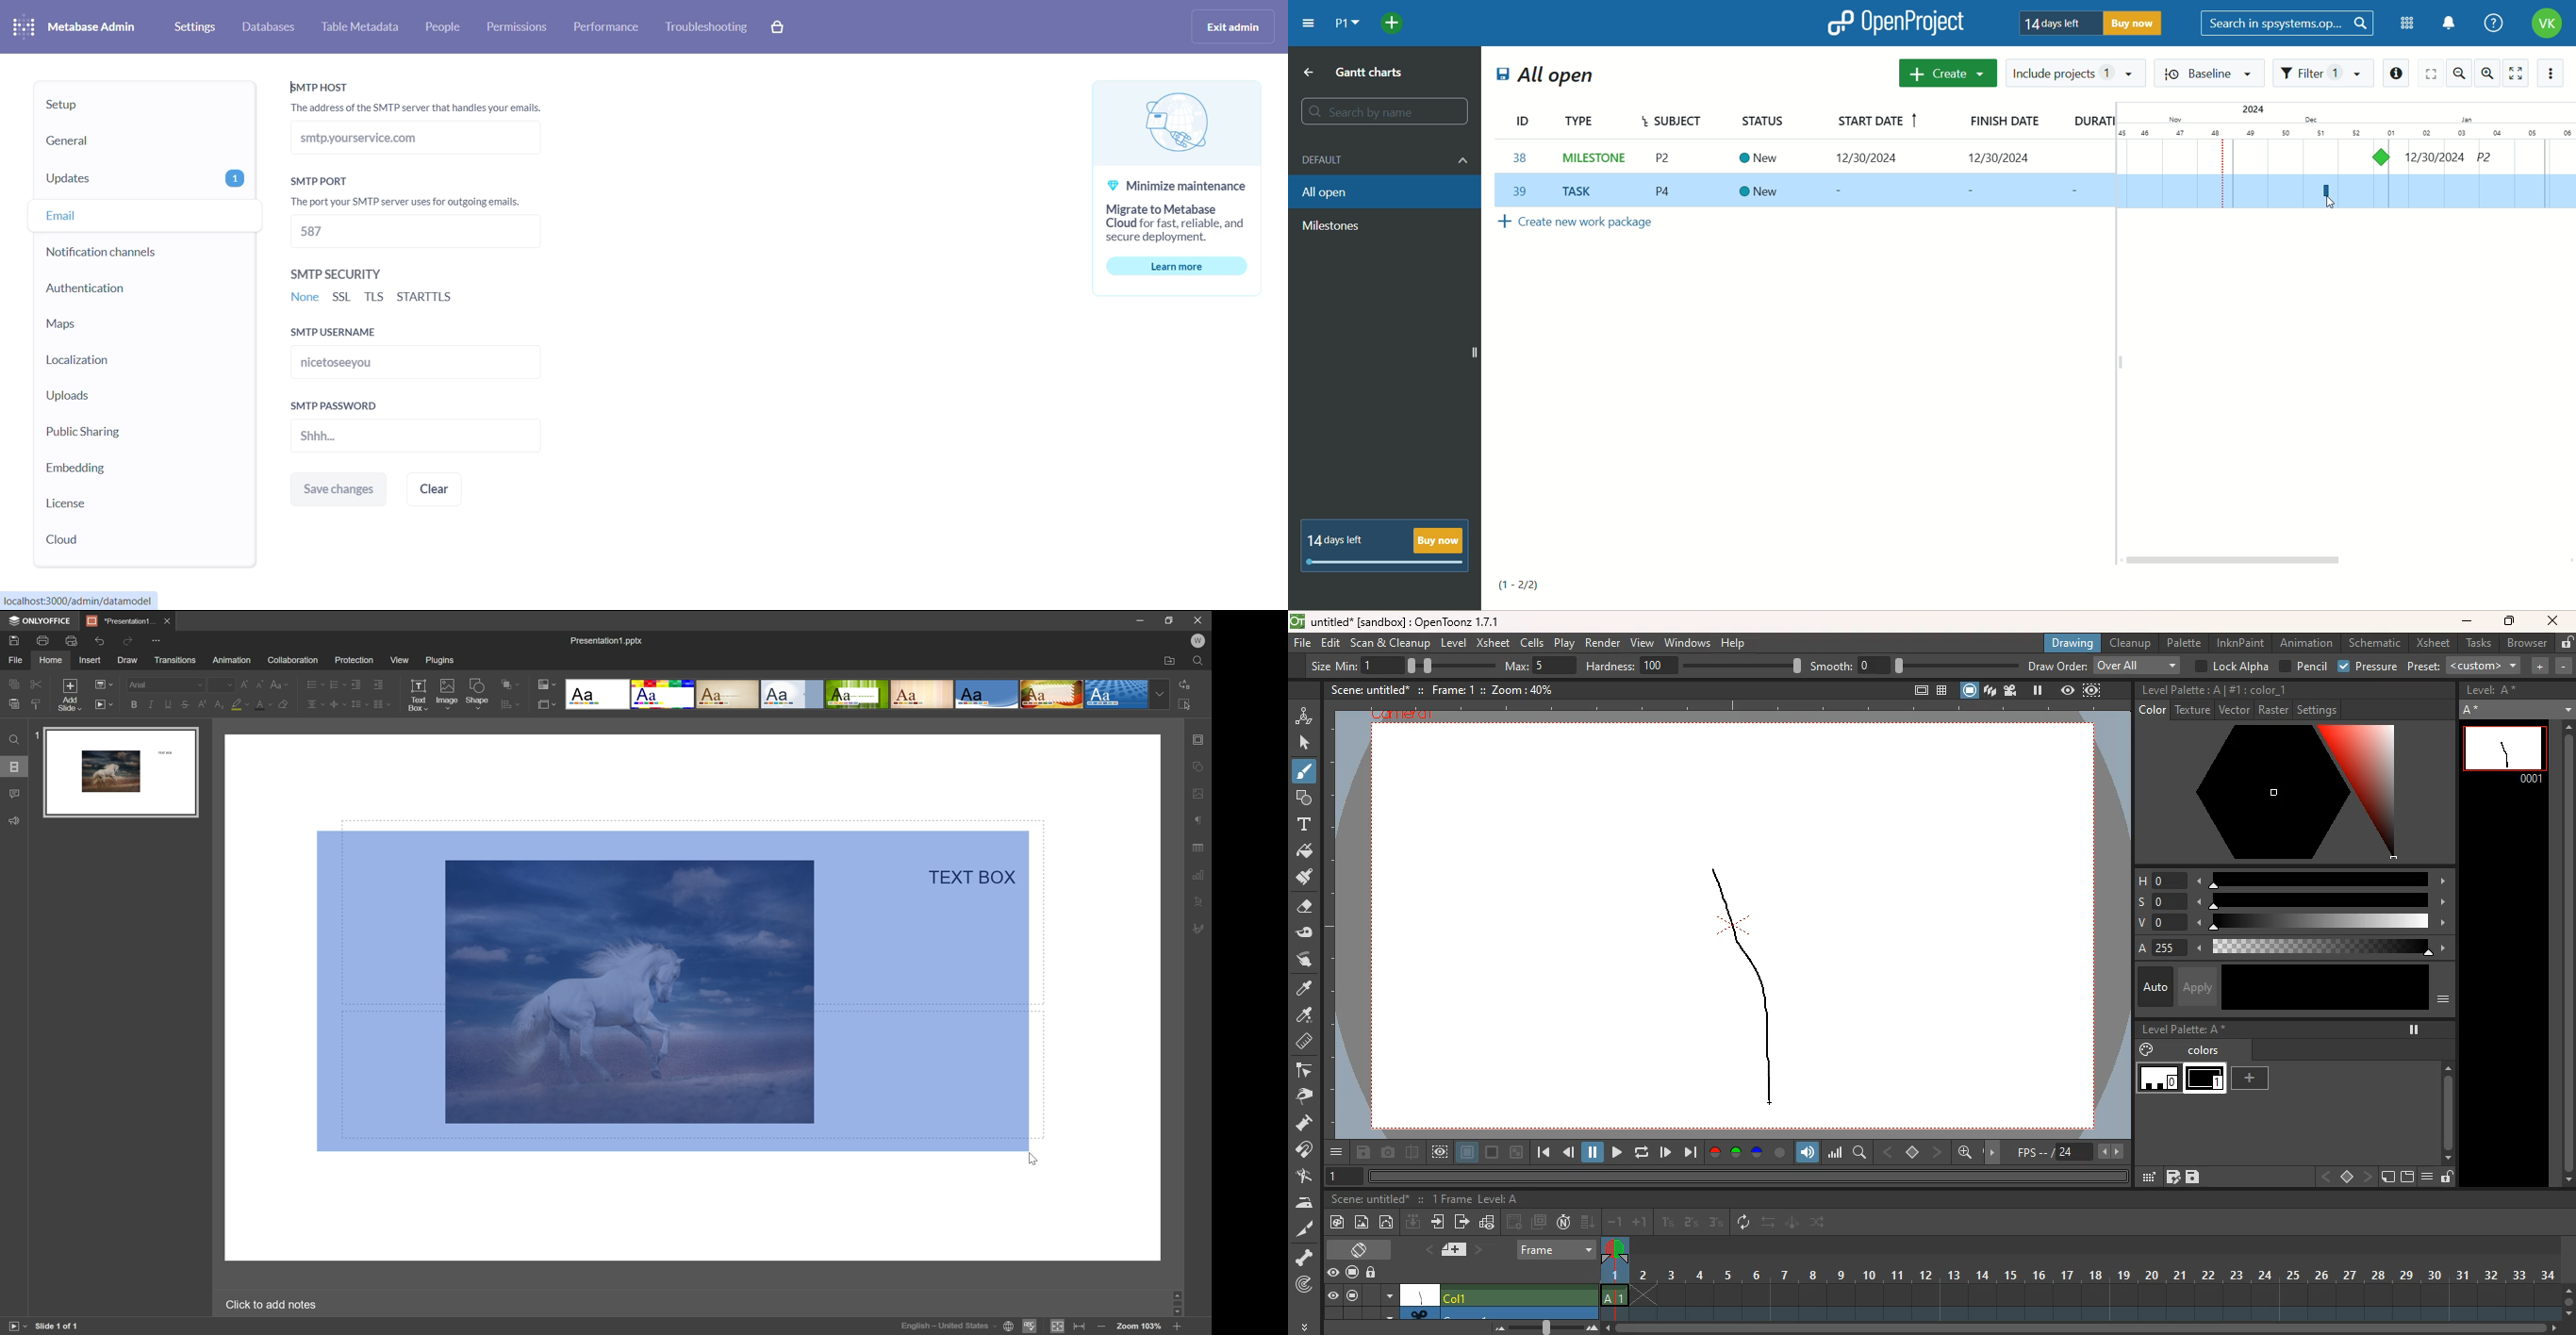  Describe the element at coordinates (1643, 644) in the screenshot. I see `view` at that location.